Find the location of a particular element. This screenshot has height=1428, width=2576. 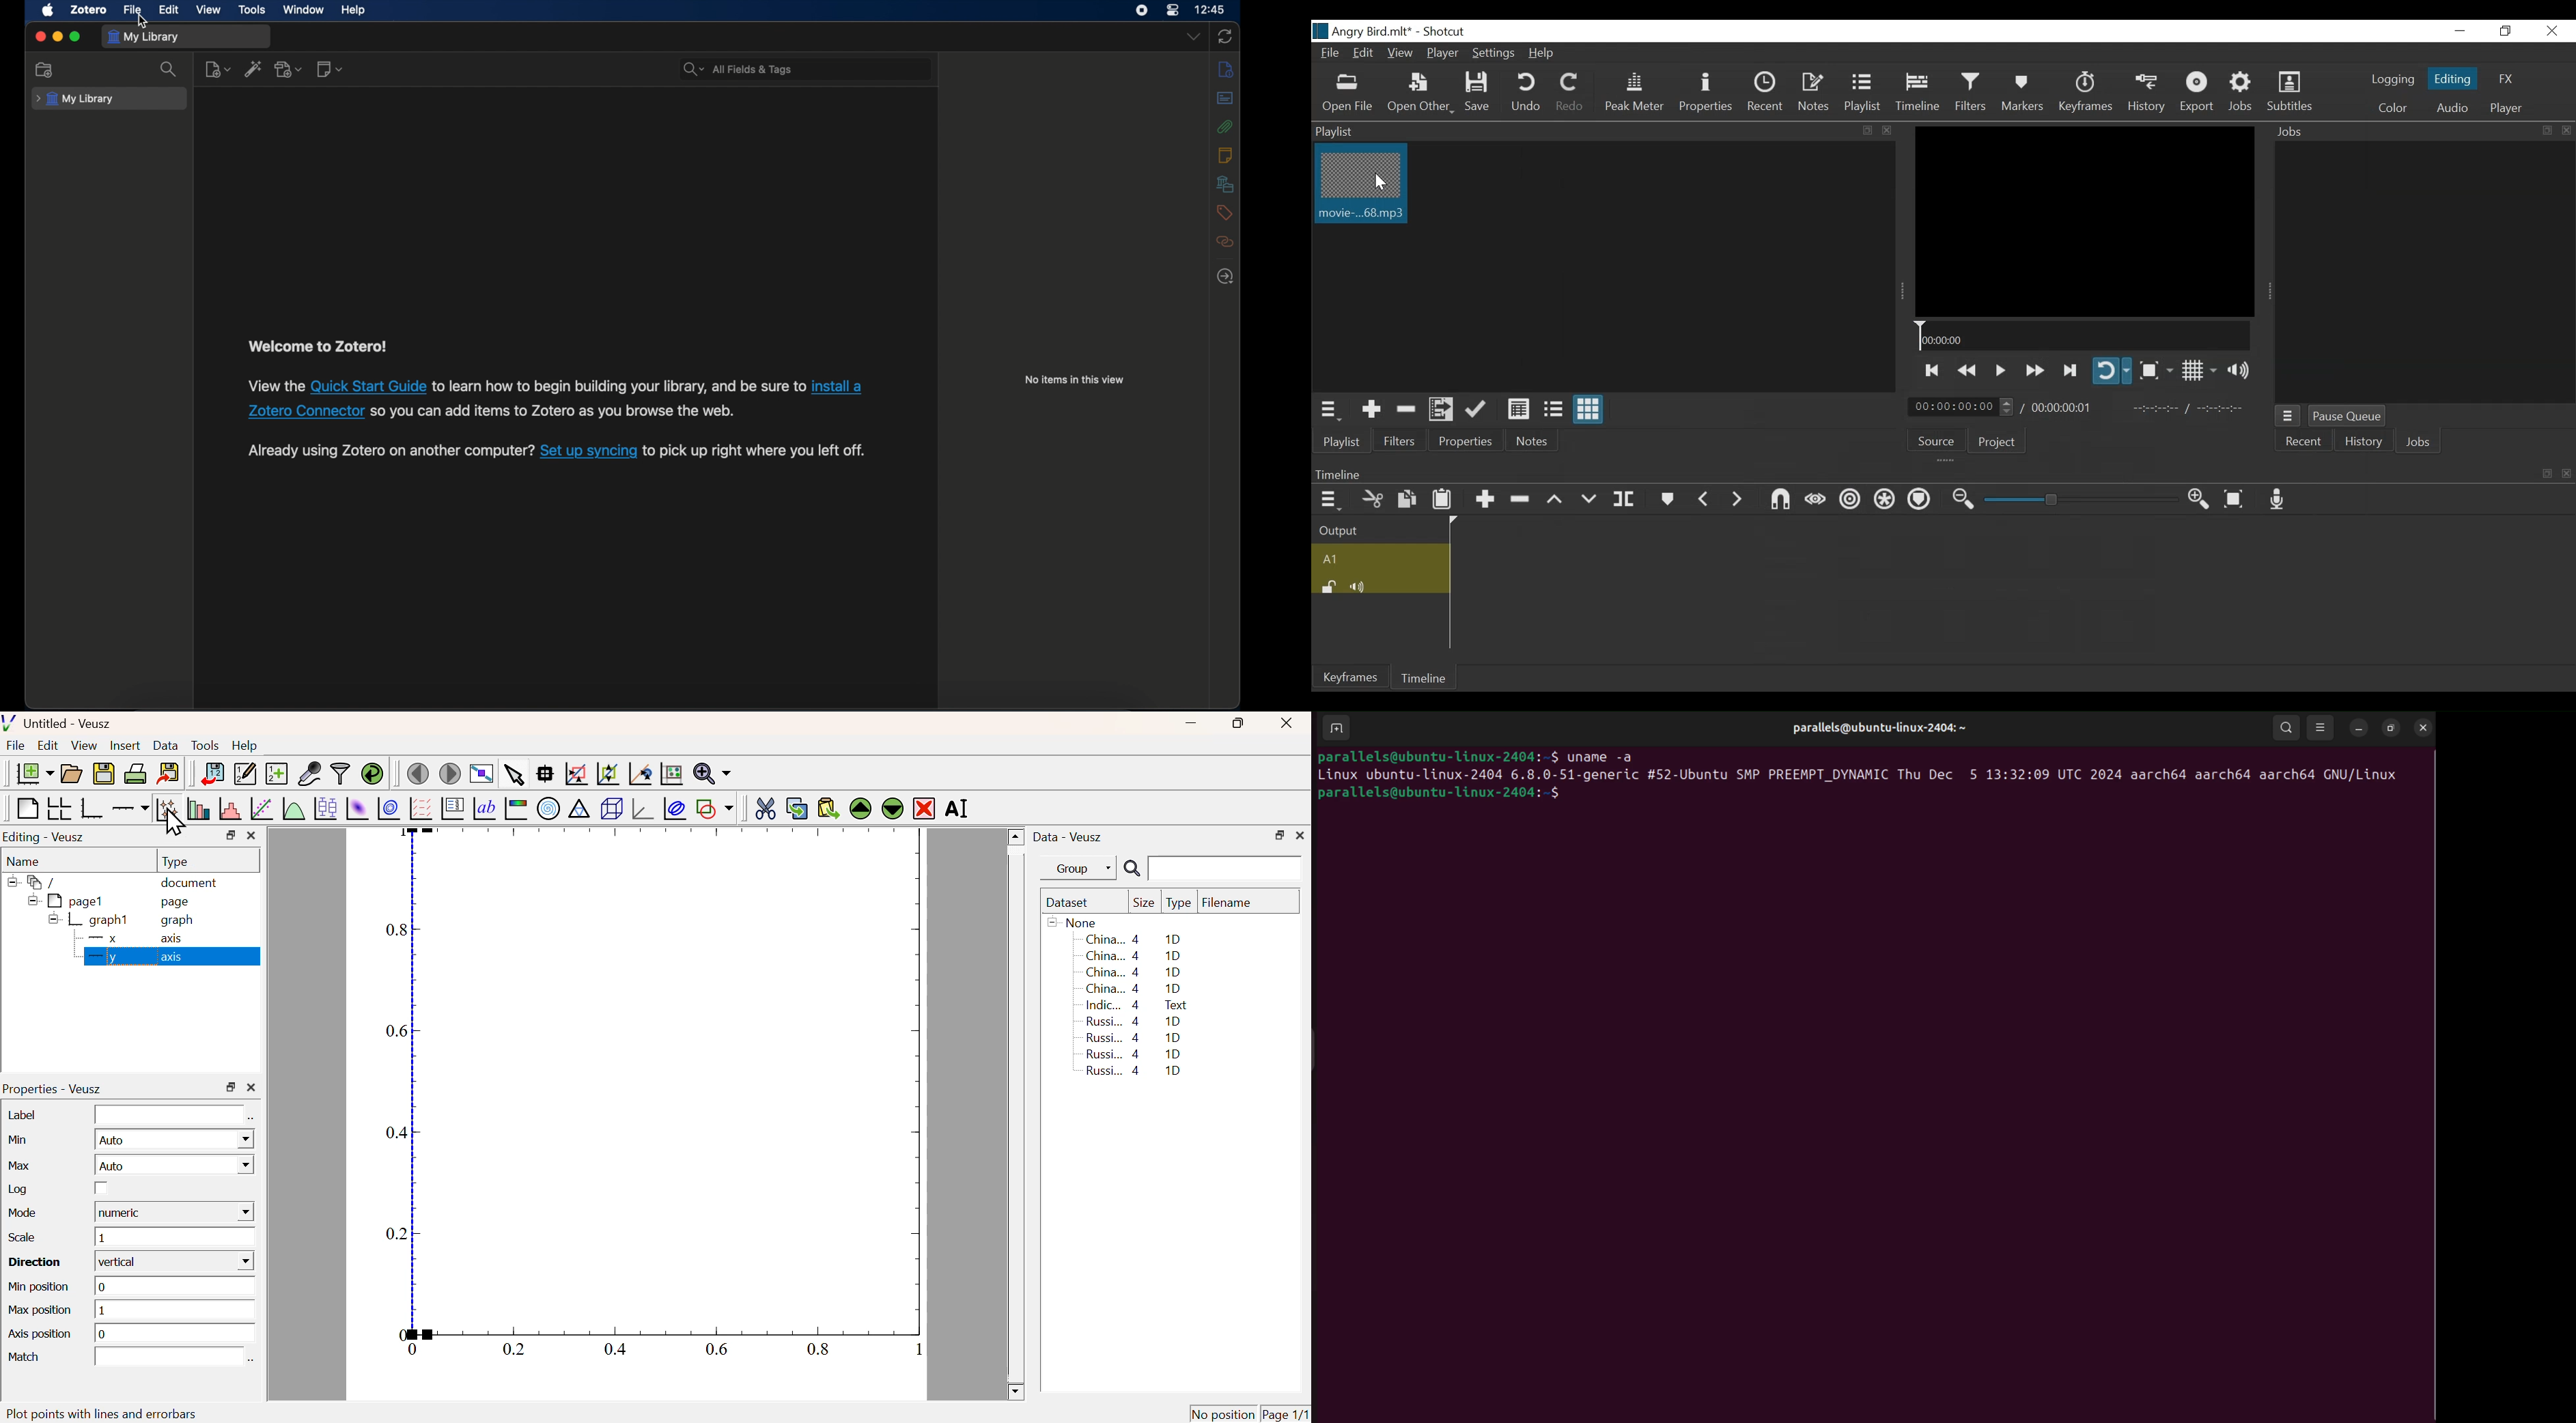

apple is located at coordinates (49, 10).